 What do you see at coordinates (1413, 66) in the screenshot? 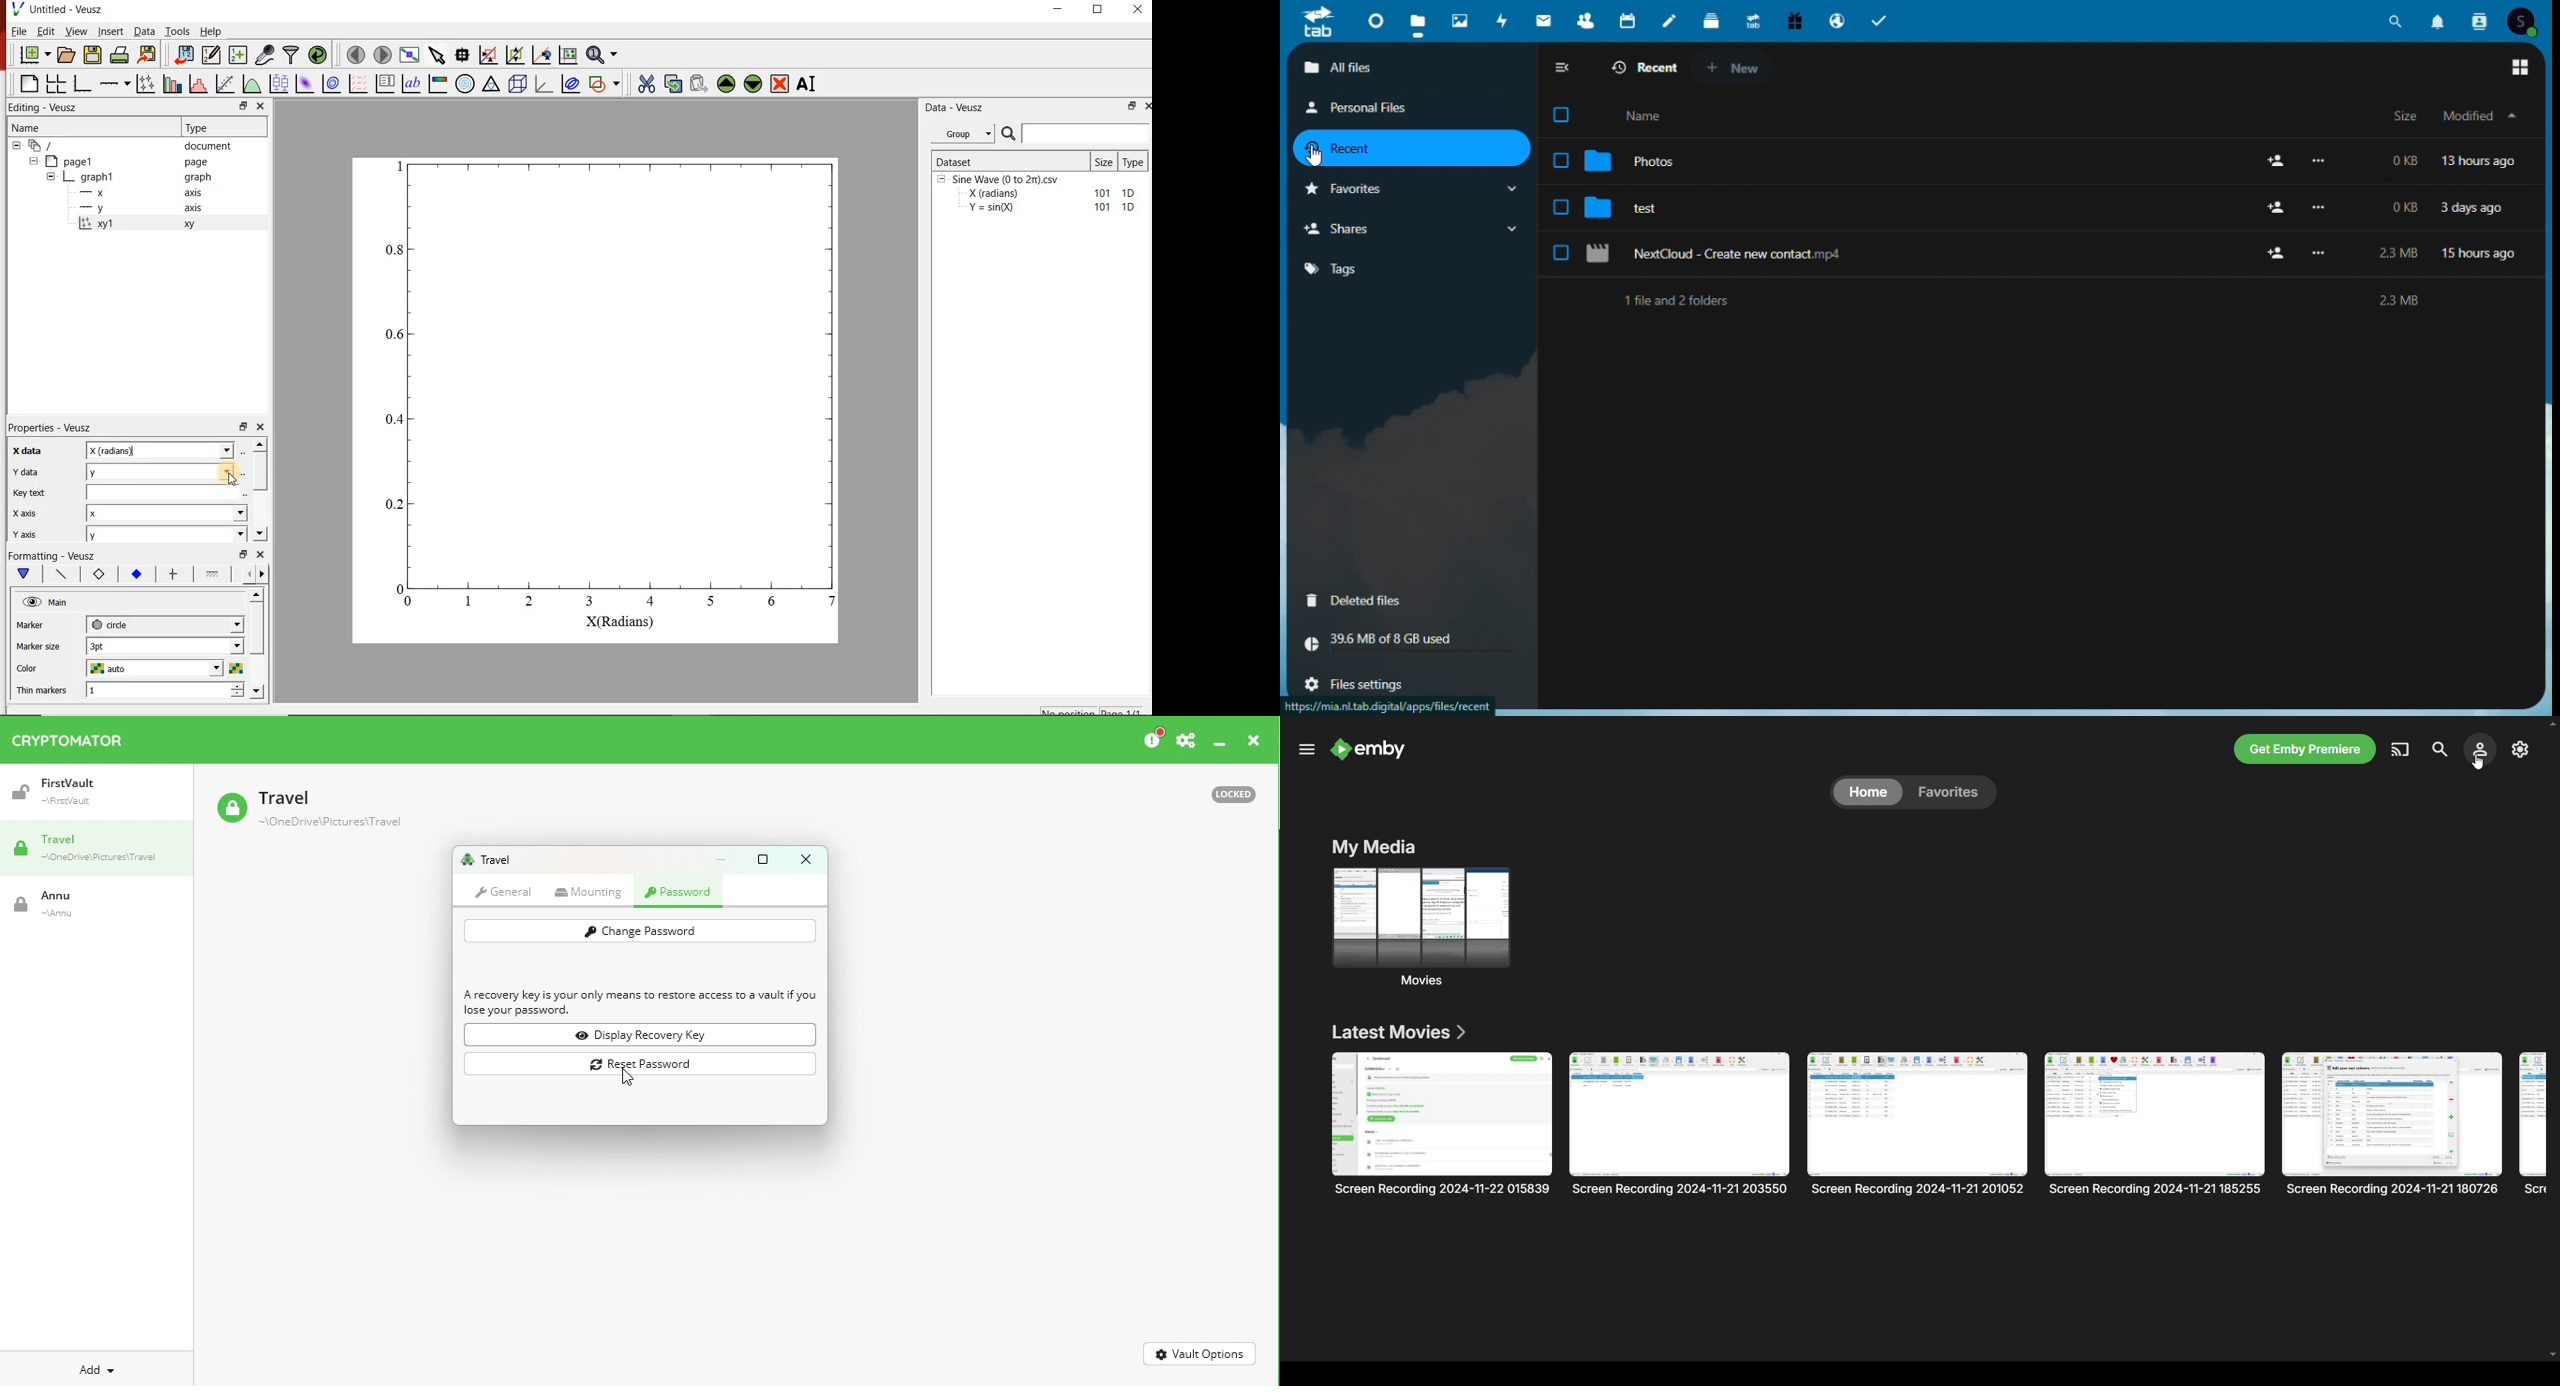
I see `all files` at bounding box center [1413, 66].